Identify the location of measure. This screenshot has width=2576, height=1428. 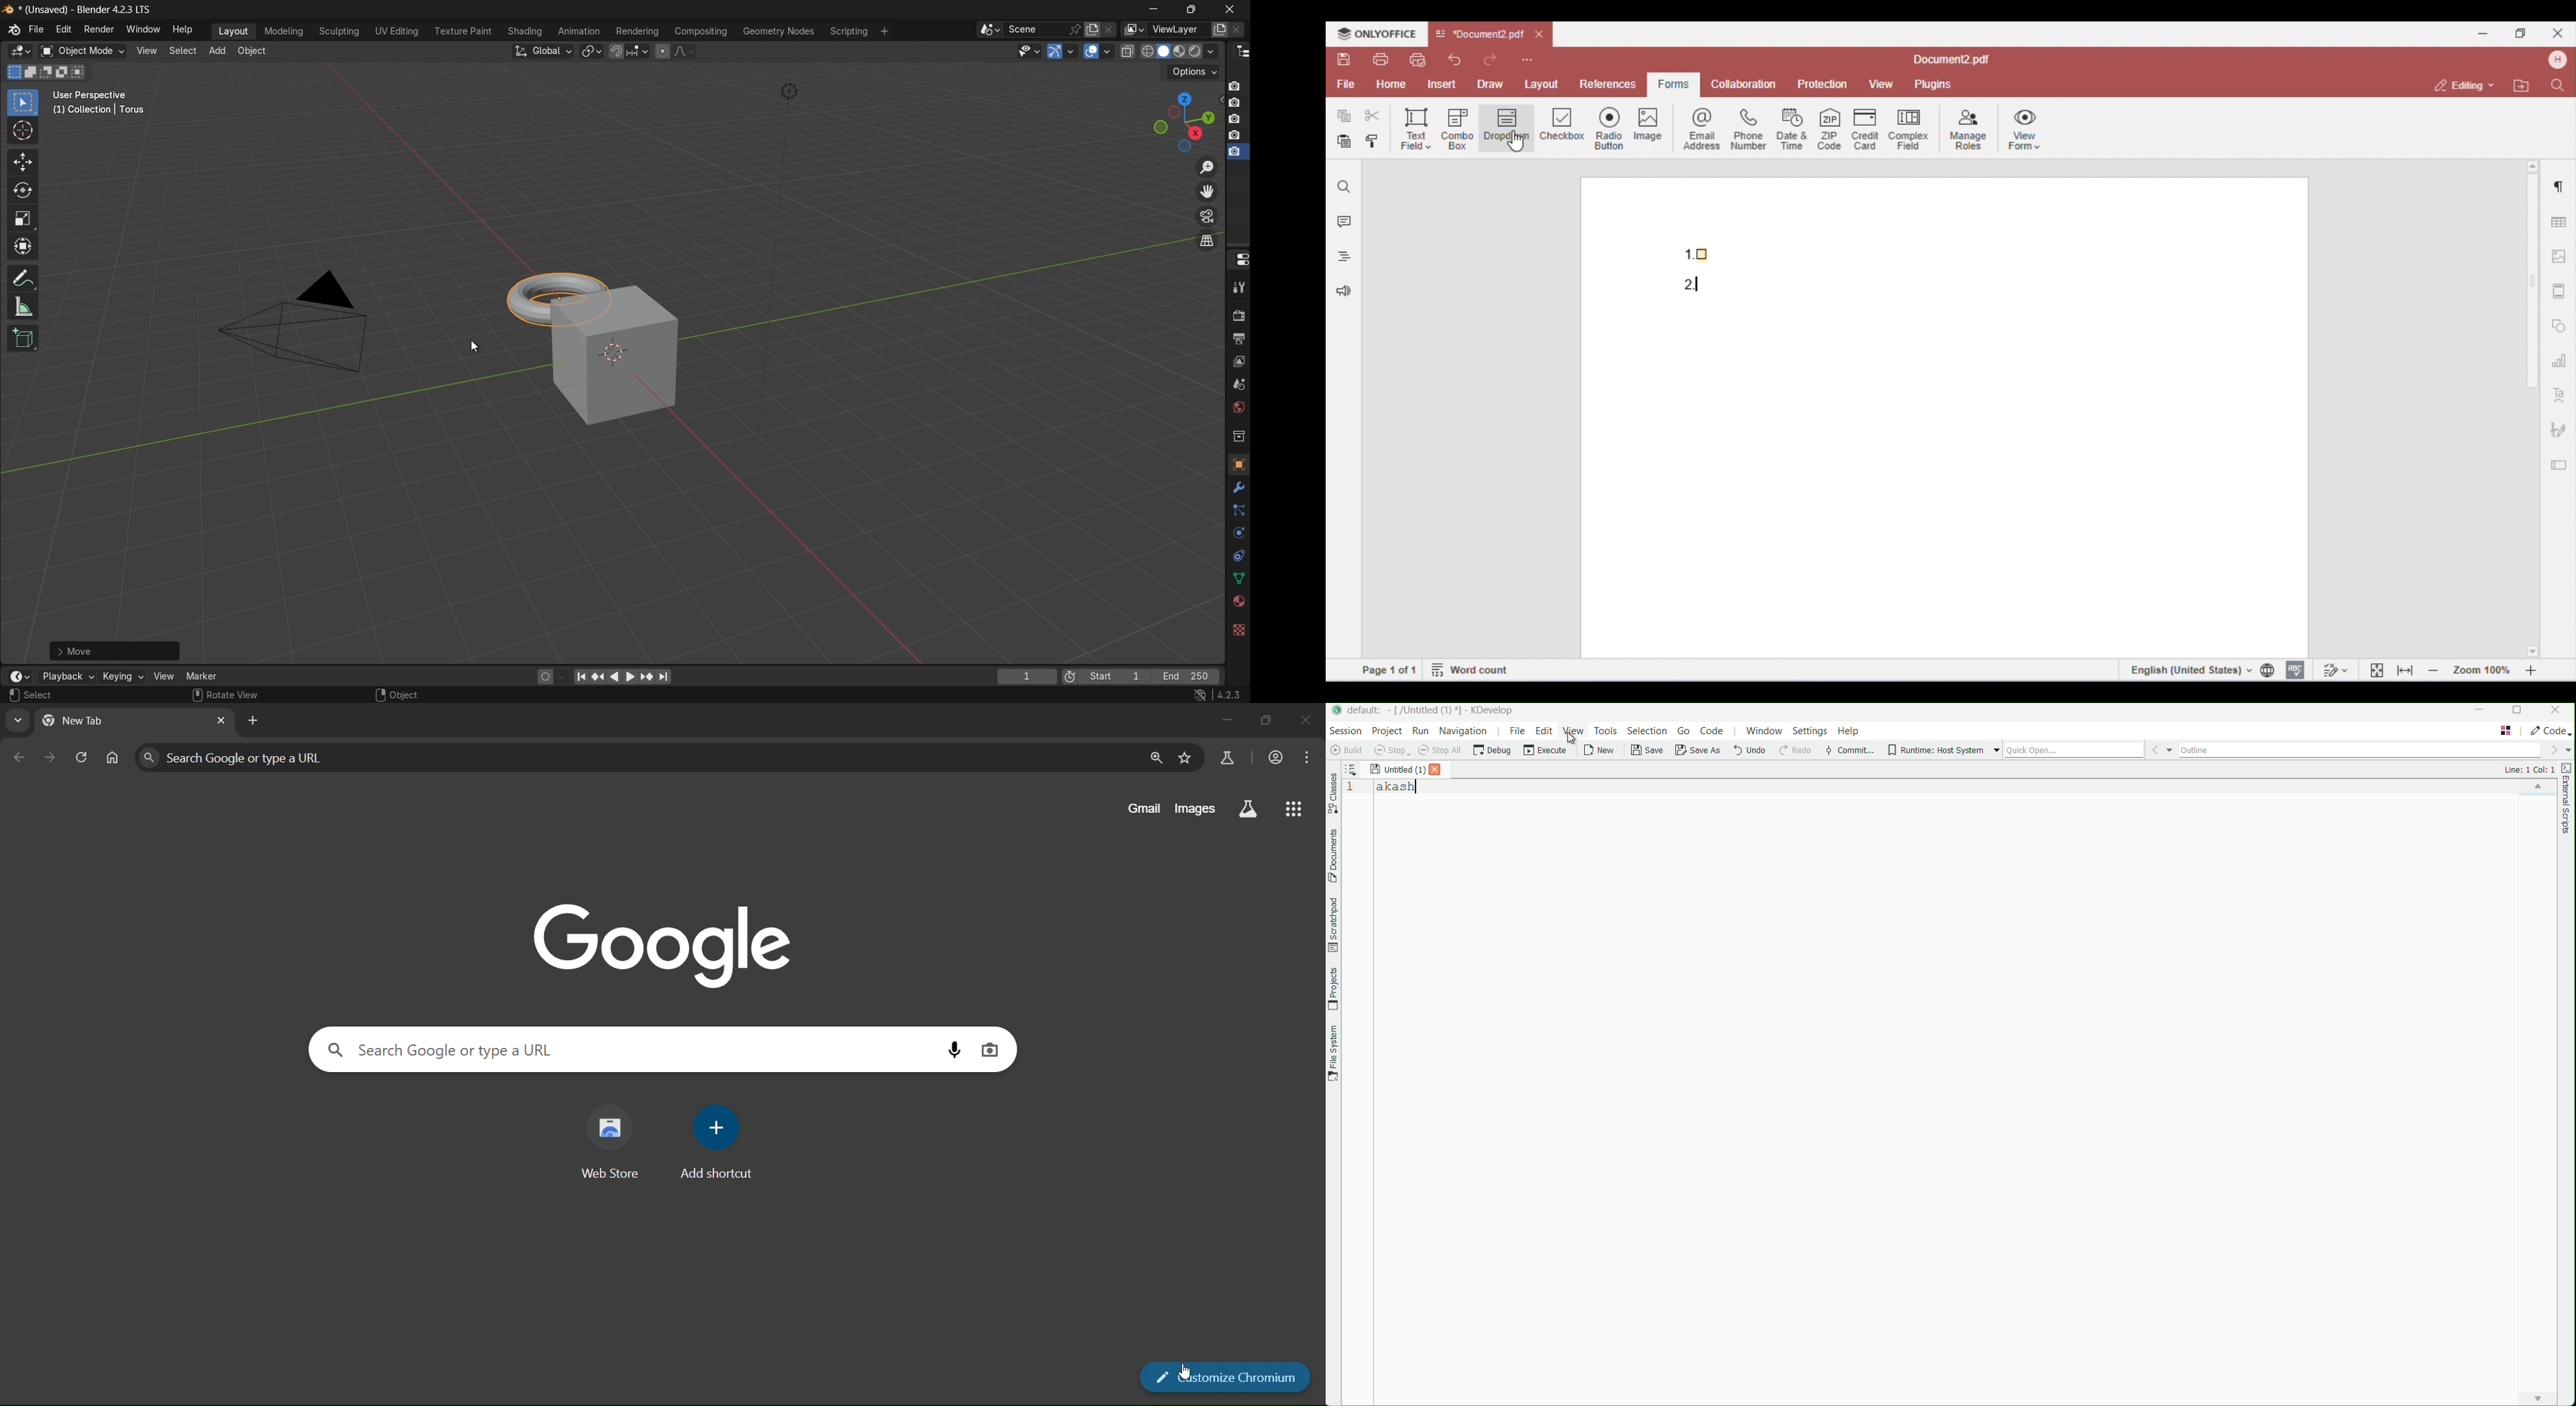
(23, 308).